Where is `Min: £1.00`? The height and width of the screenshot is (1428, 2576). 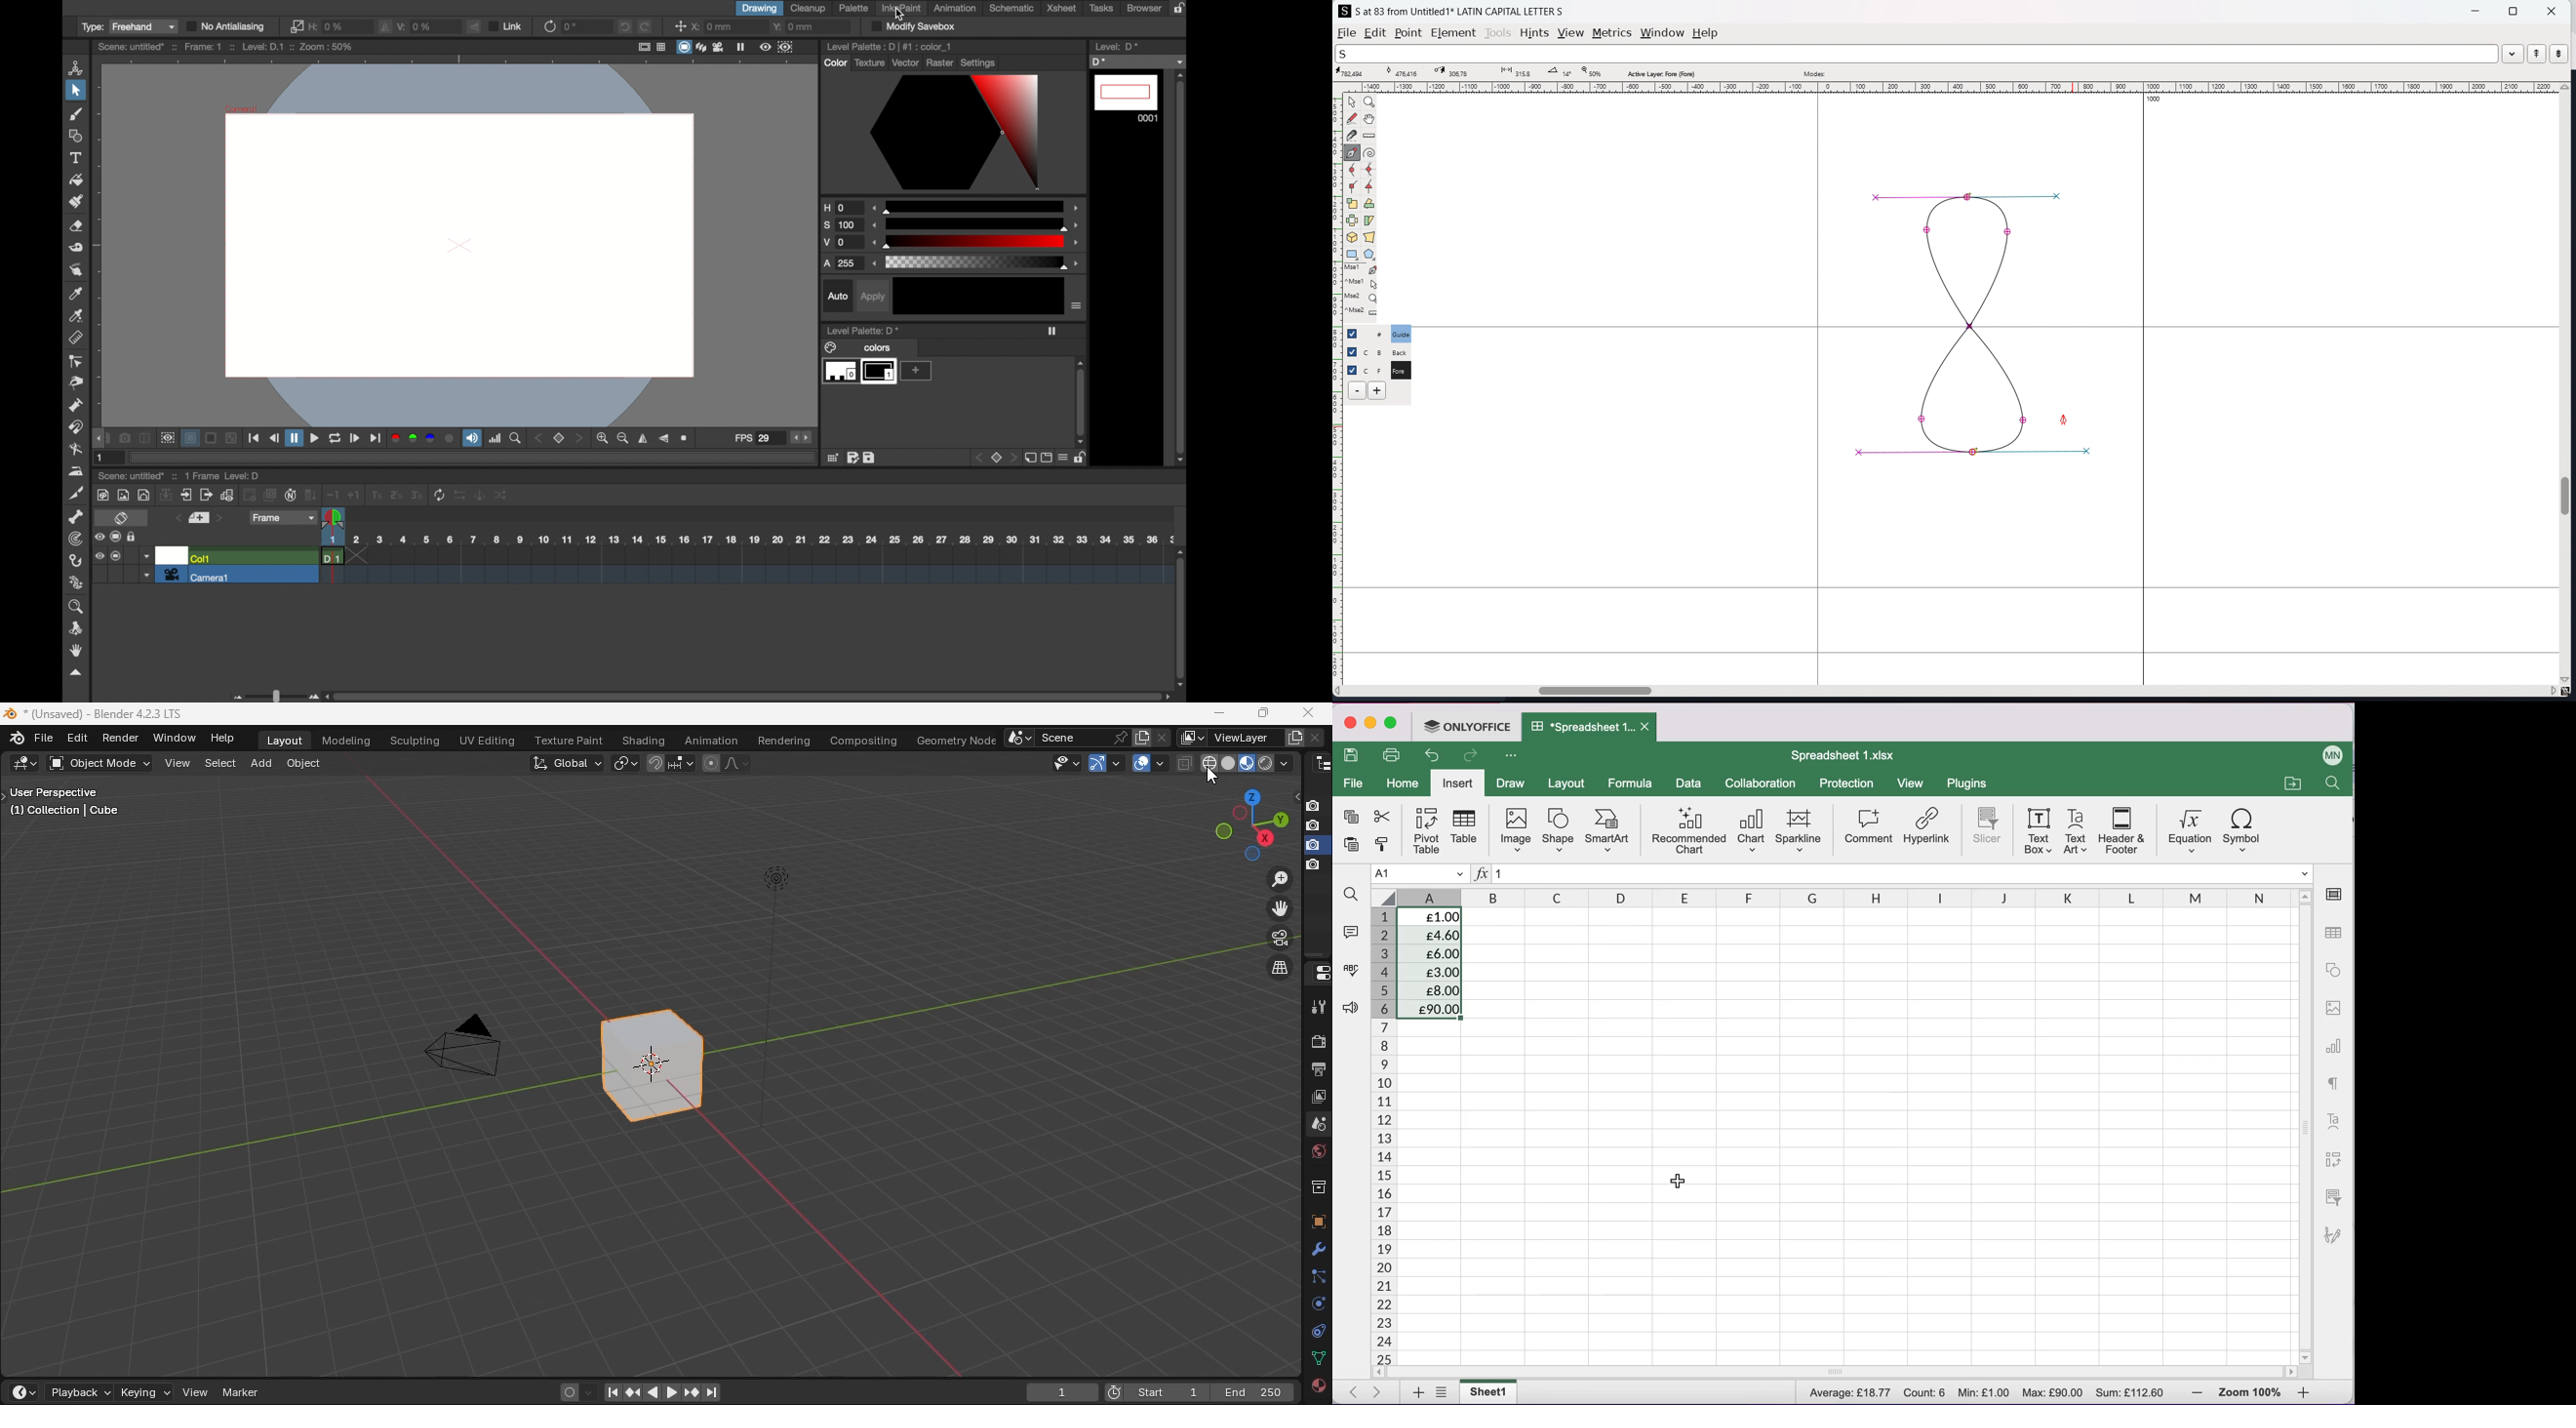 Min: £1.00 is located at coordinates (1982, 1392).